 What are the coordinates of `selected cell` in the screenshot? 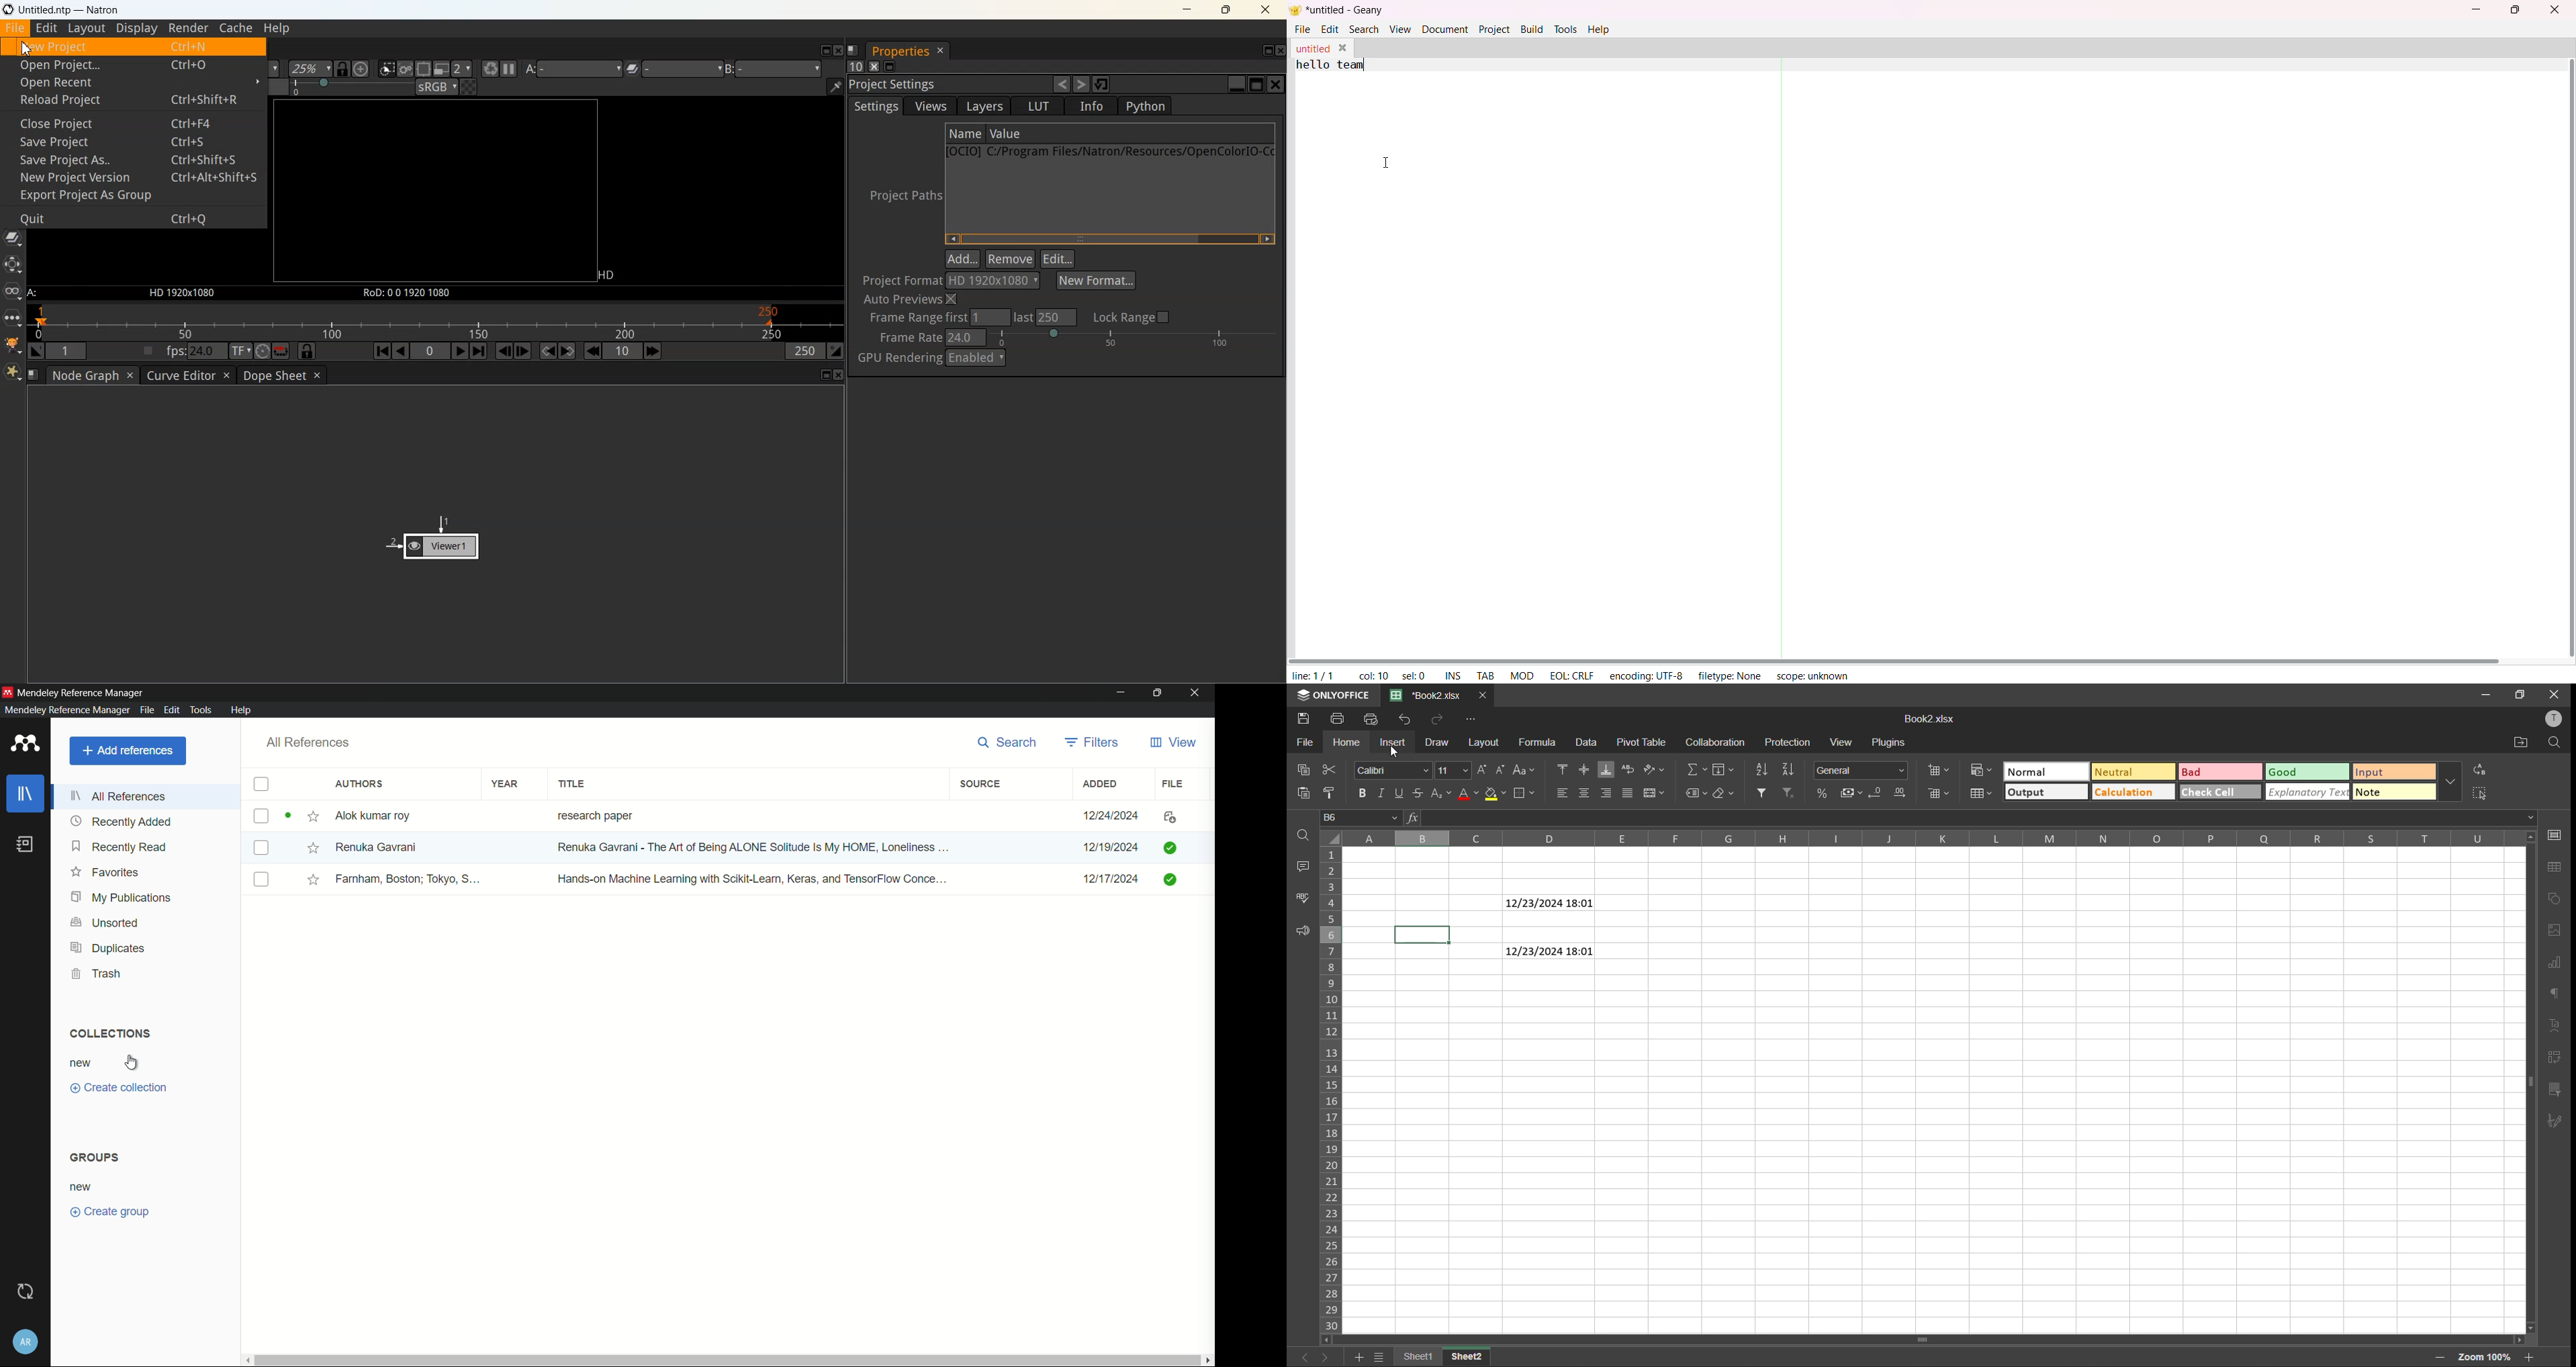 It's located at (1422, 934).